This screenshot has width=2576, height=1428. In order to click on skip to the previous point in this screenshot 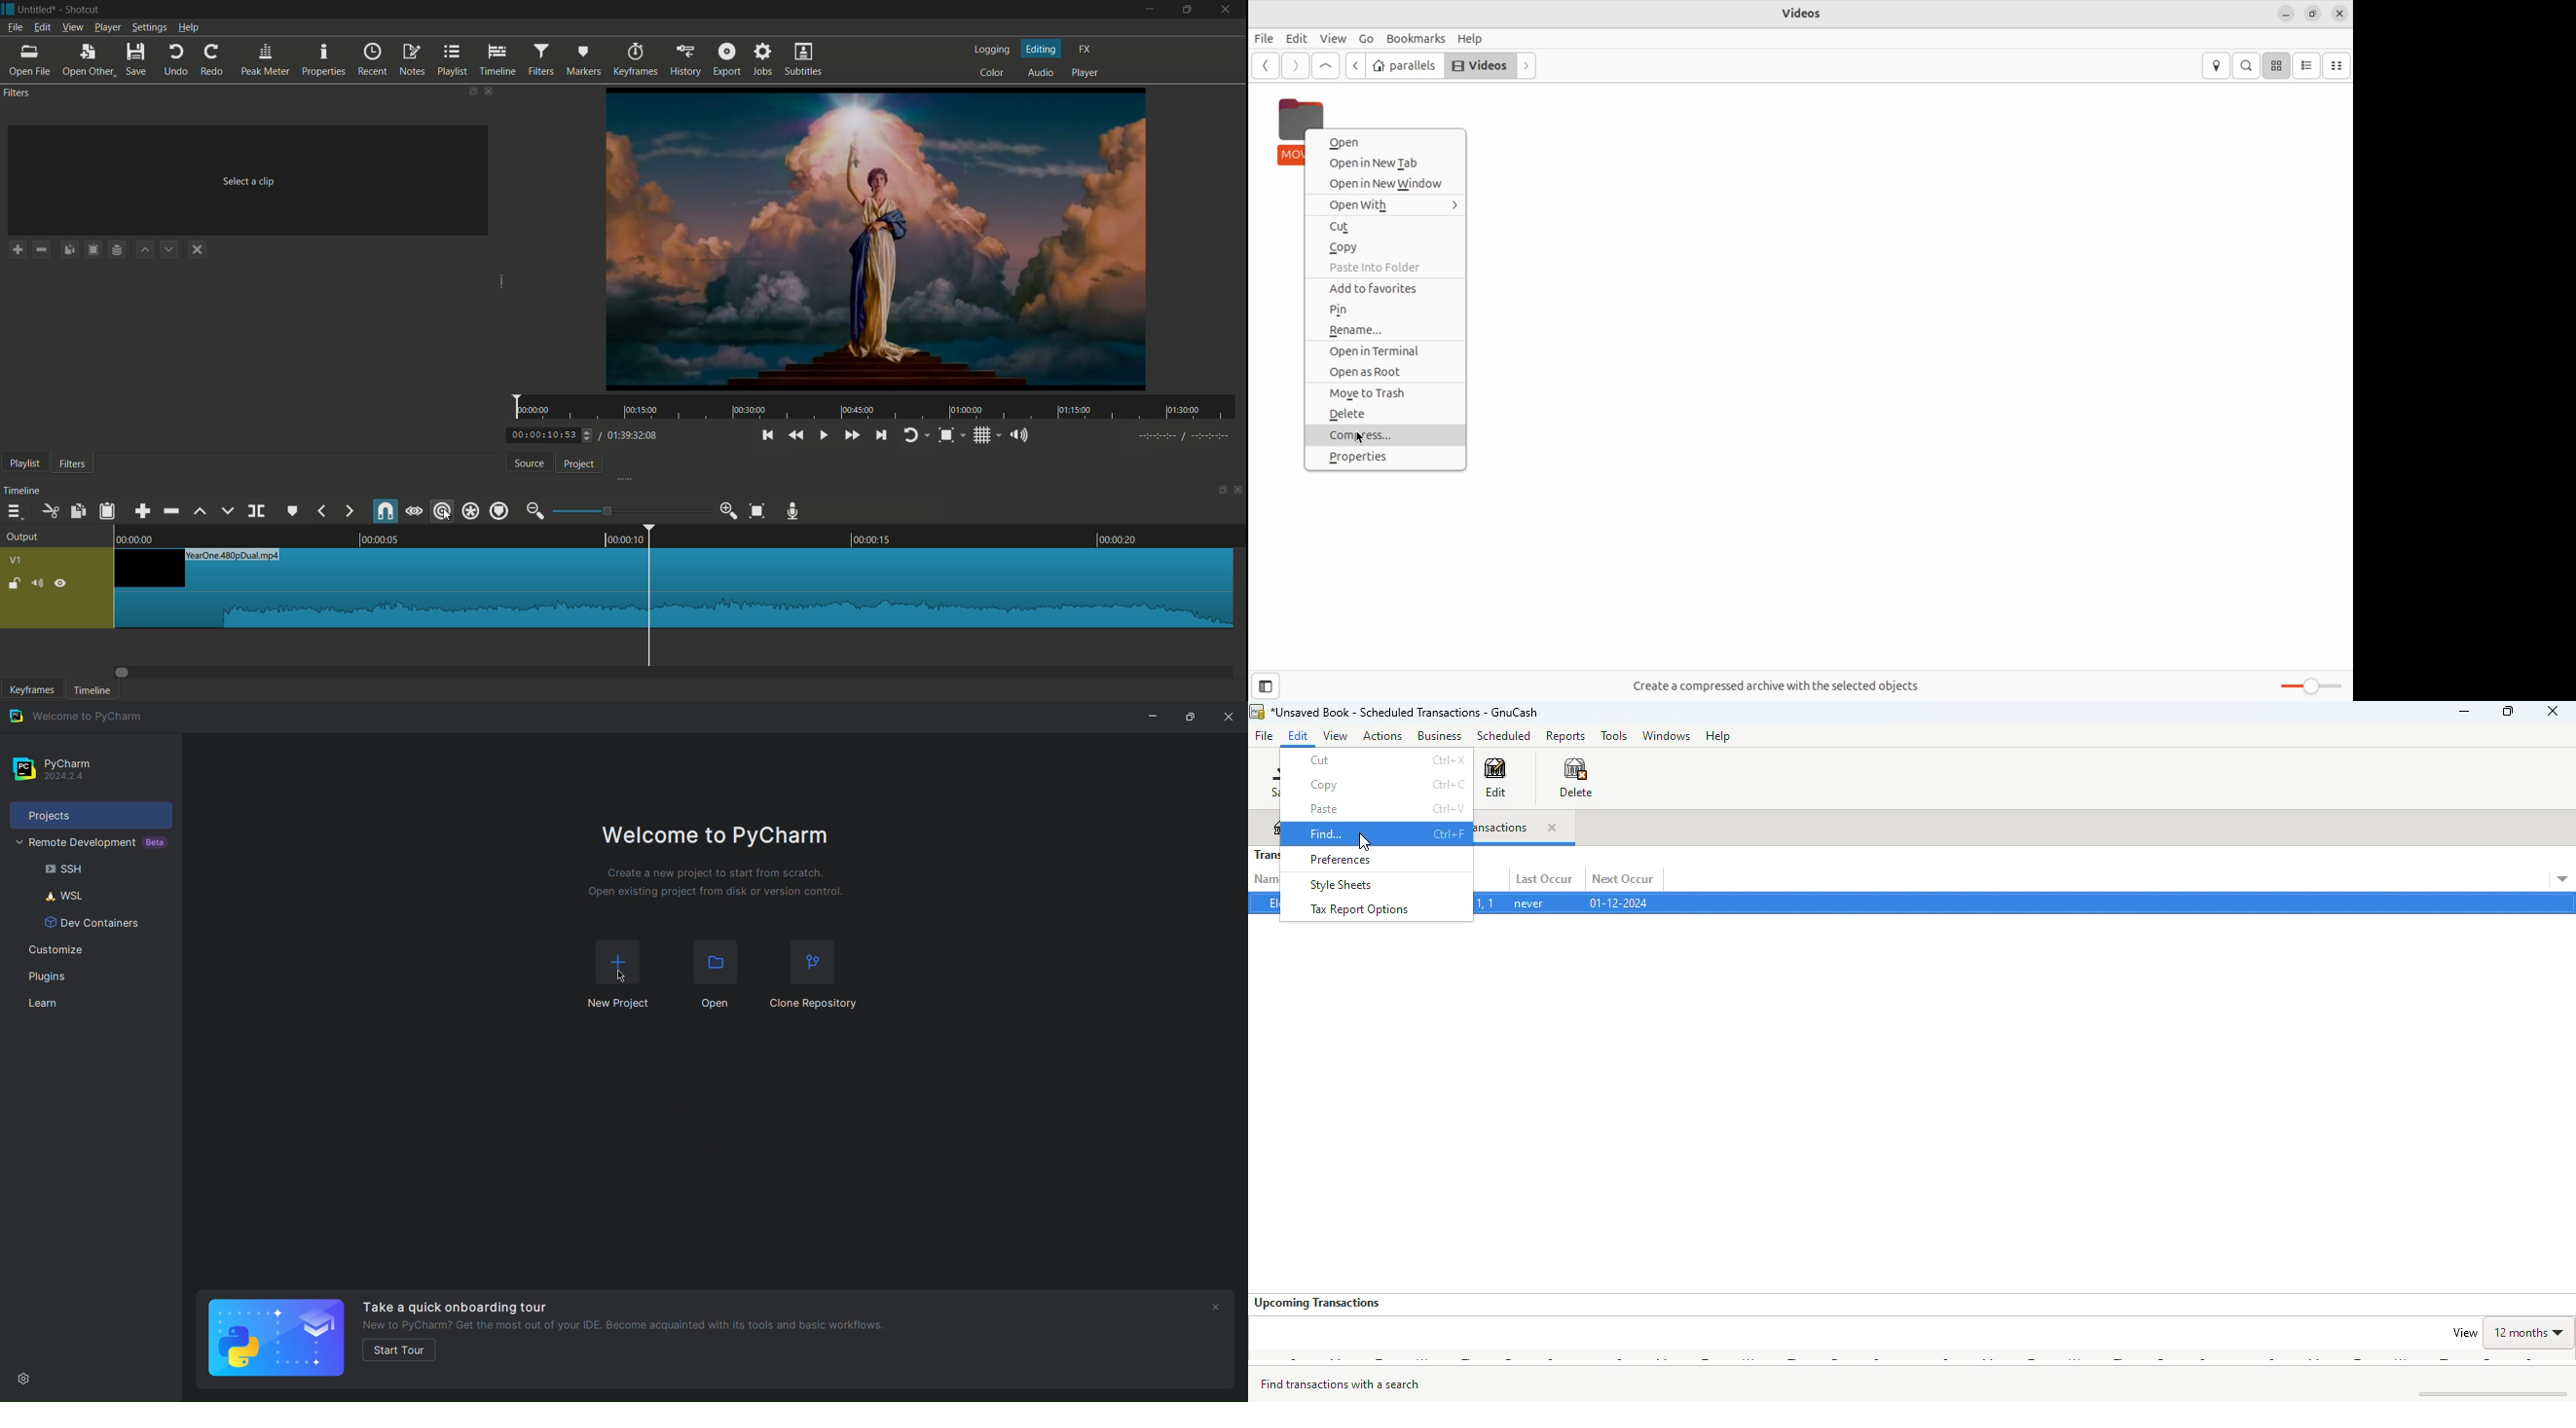, I will do `click(767, 436)`.